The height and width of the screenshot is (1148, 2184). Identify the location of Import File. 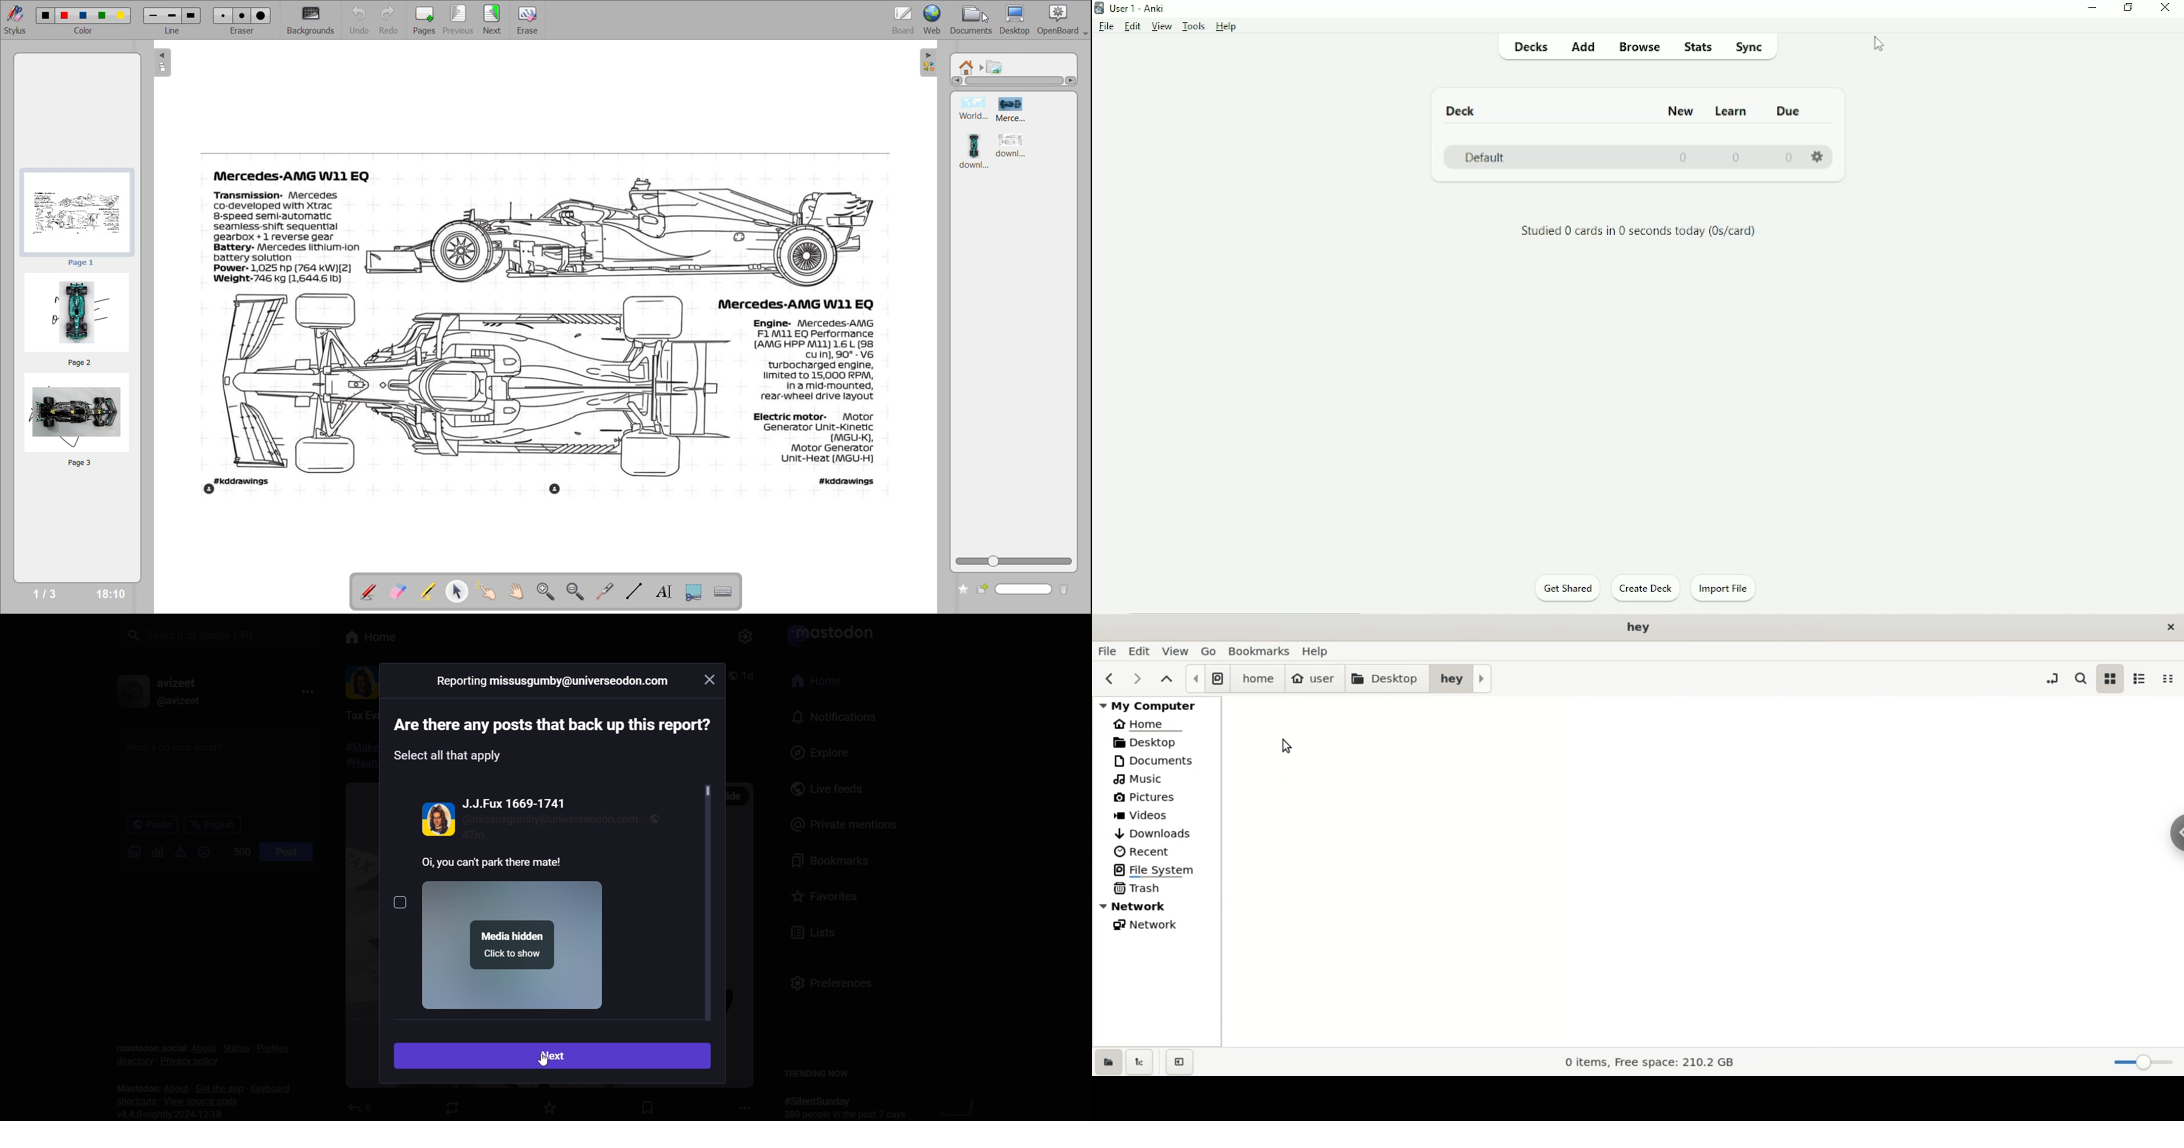
(1732, 589).